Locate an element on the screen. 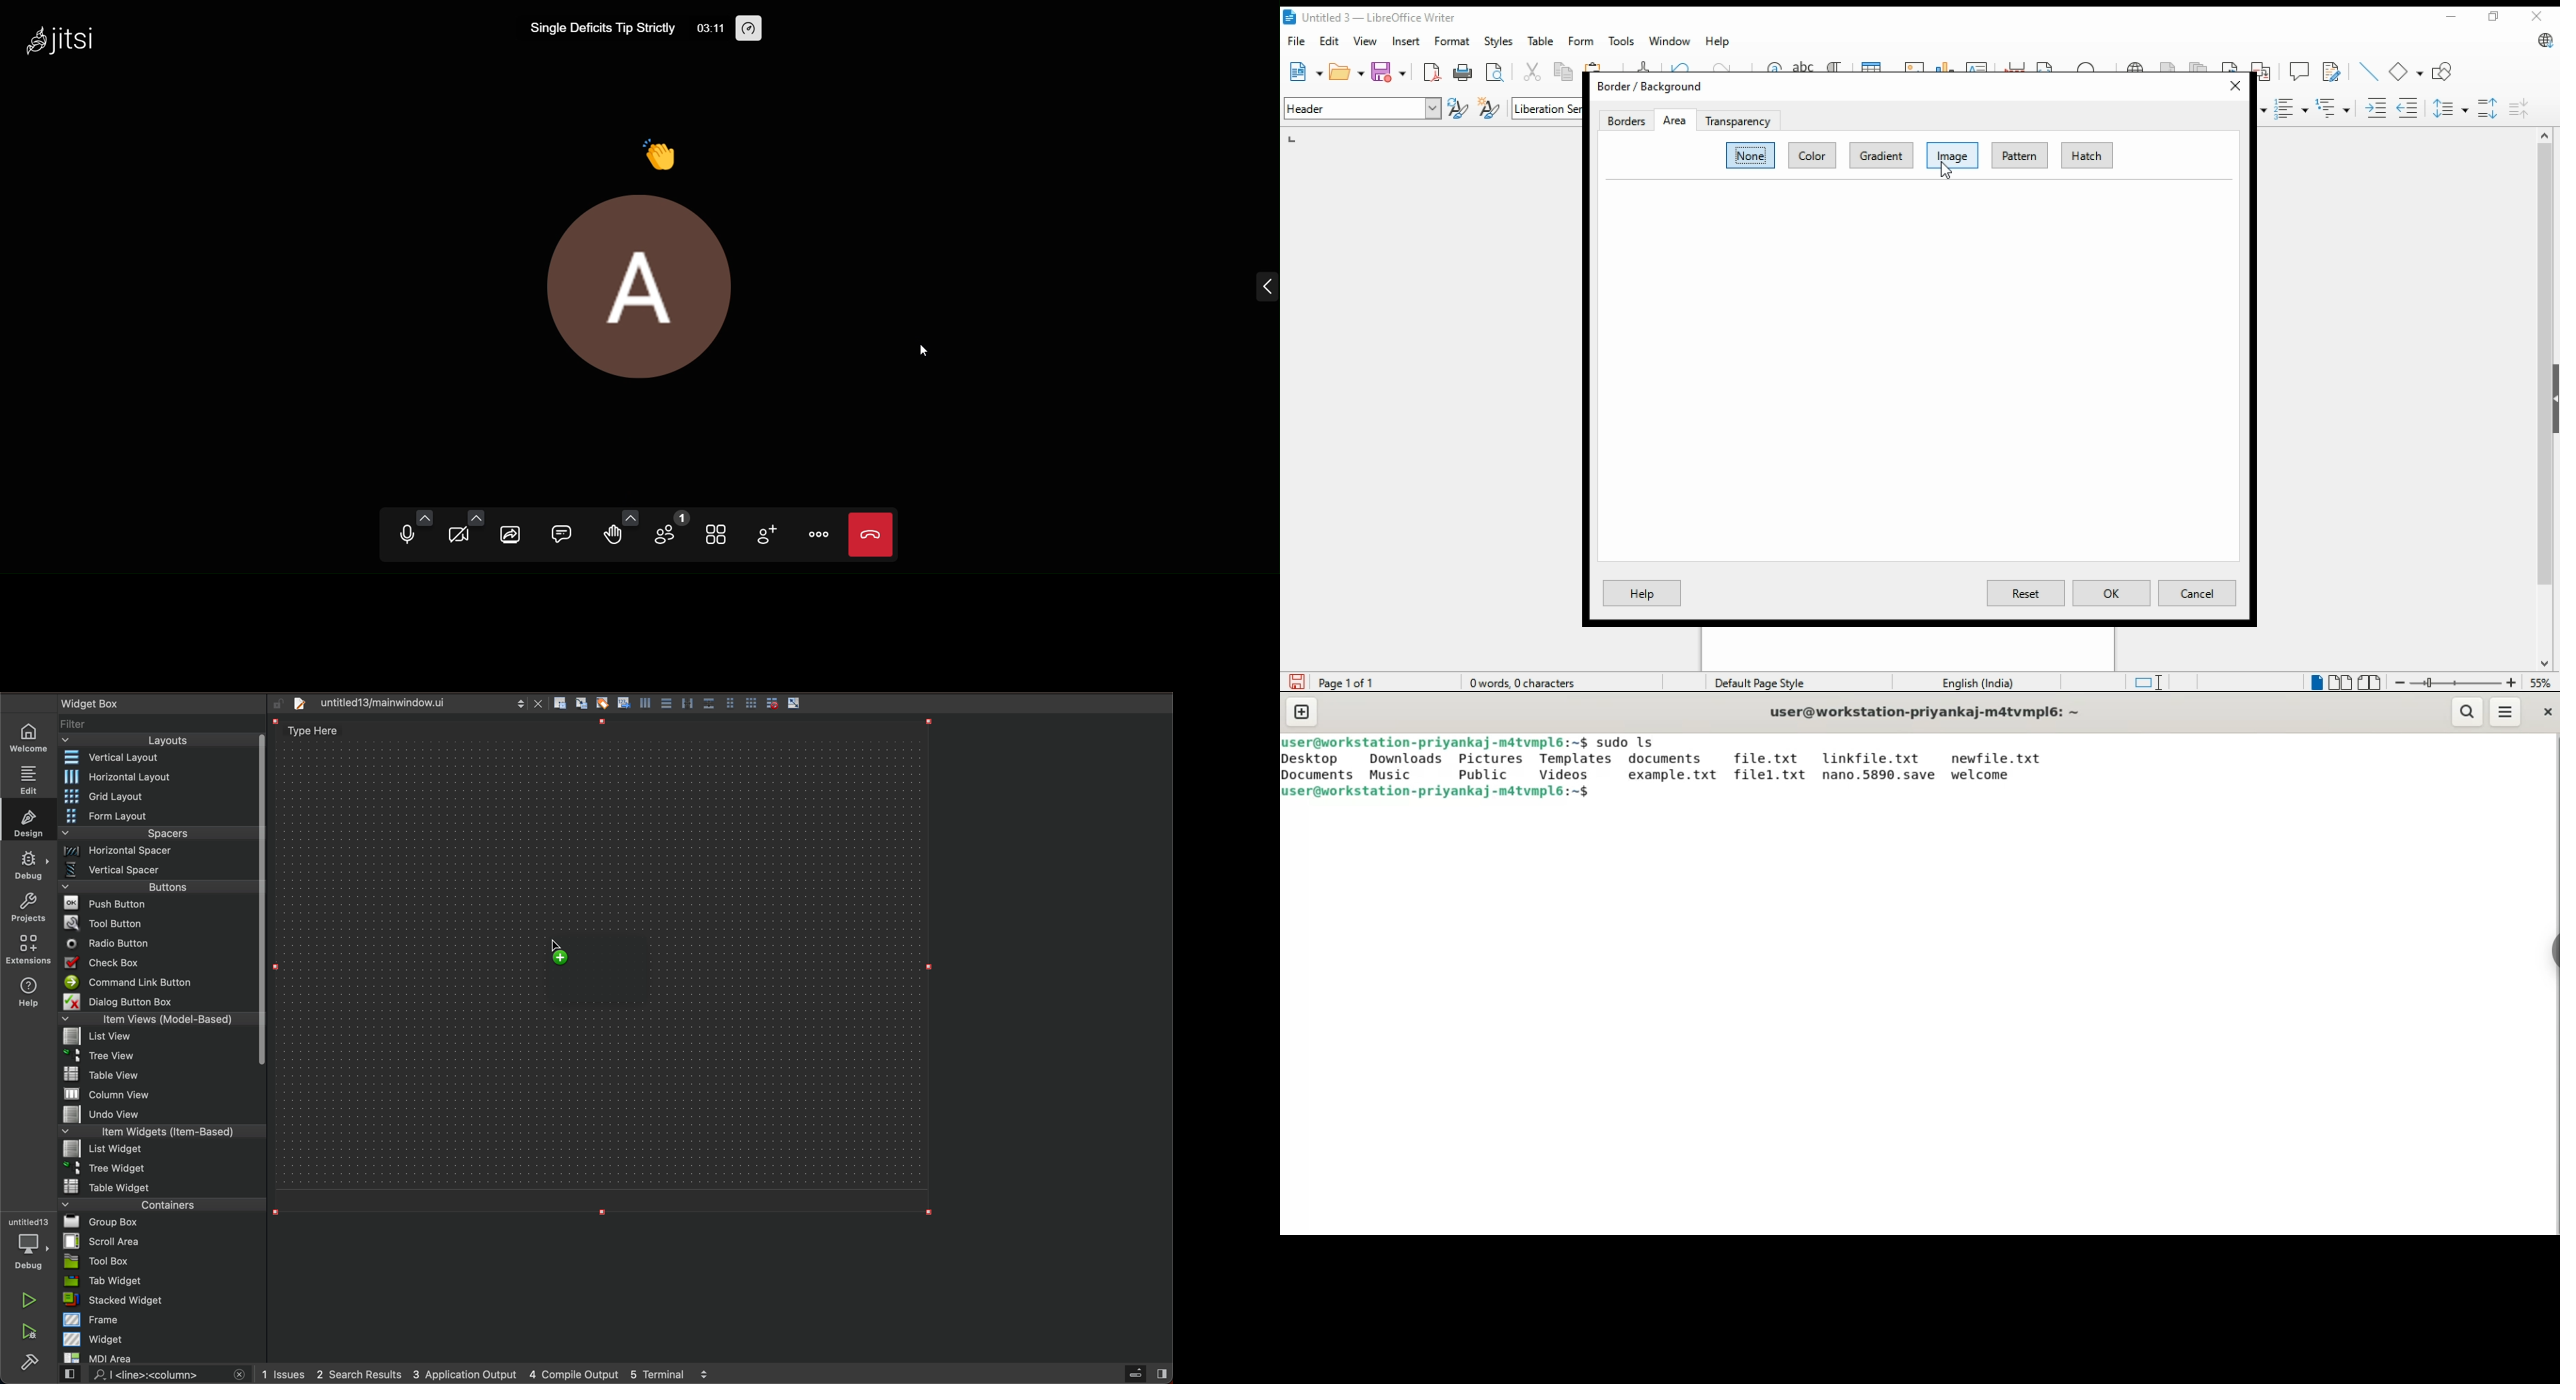 This screenshot has height=1400, width=2576. OK is located at coordinates (2112, 593).